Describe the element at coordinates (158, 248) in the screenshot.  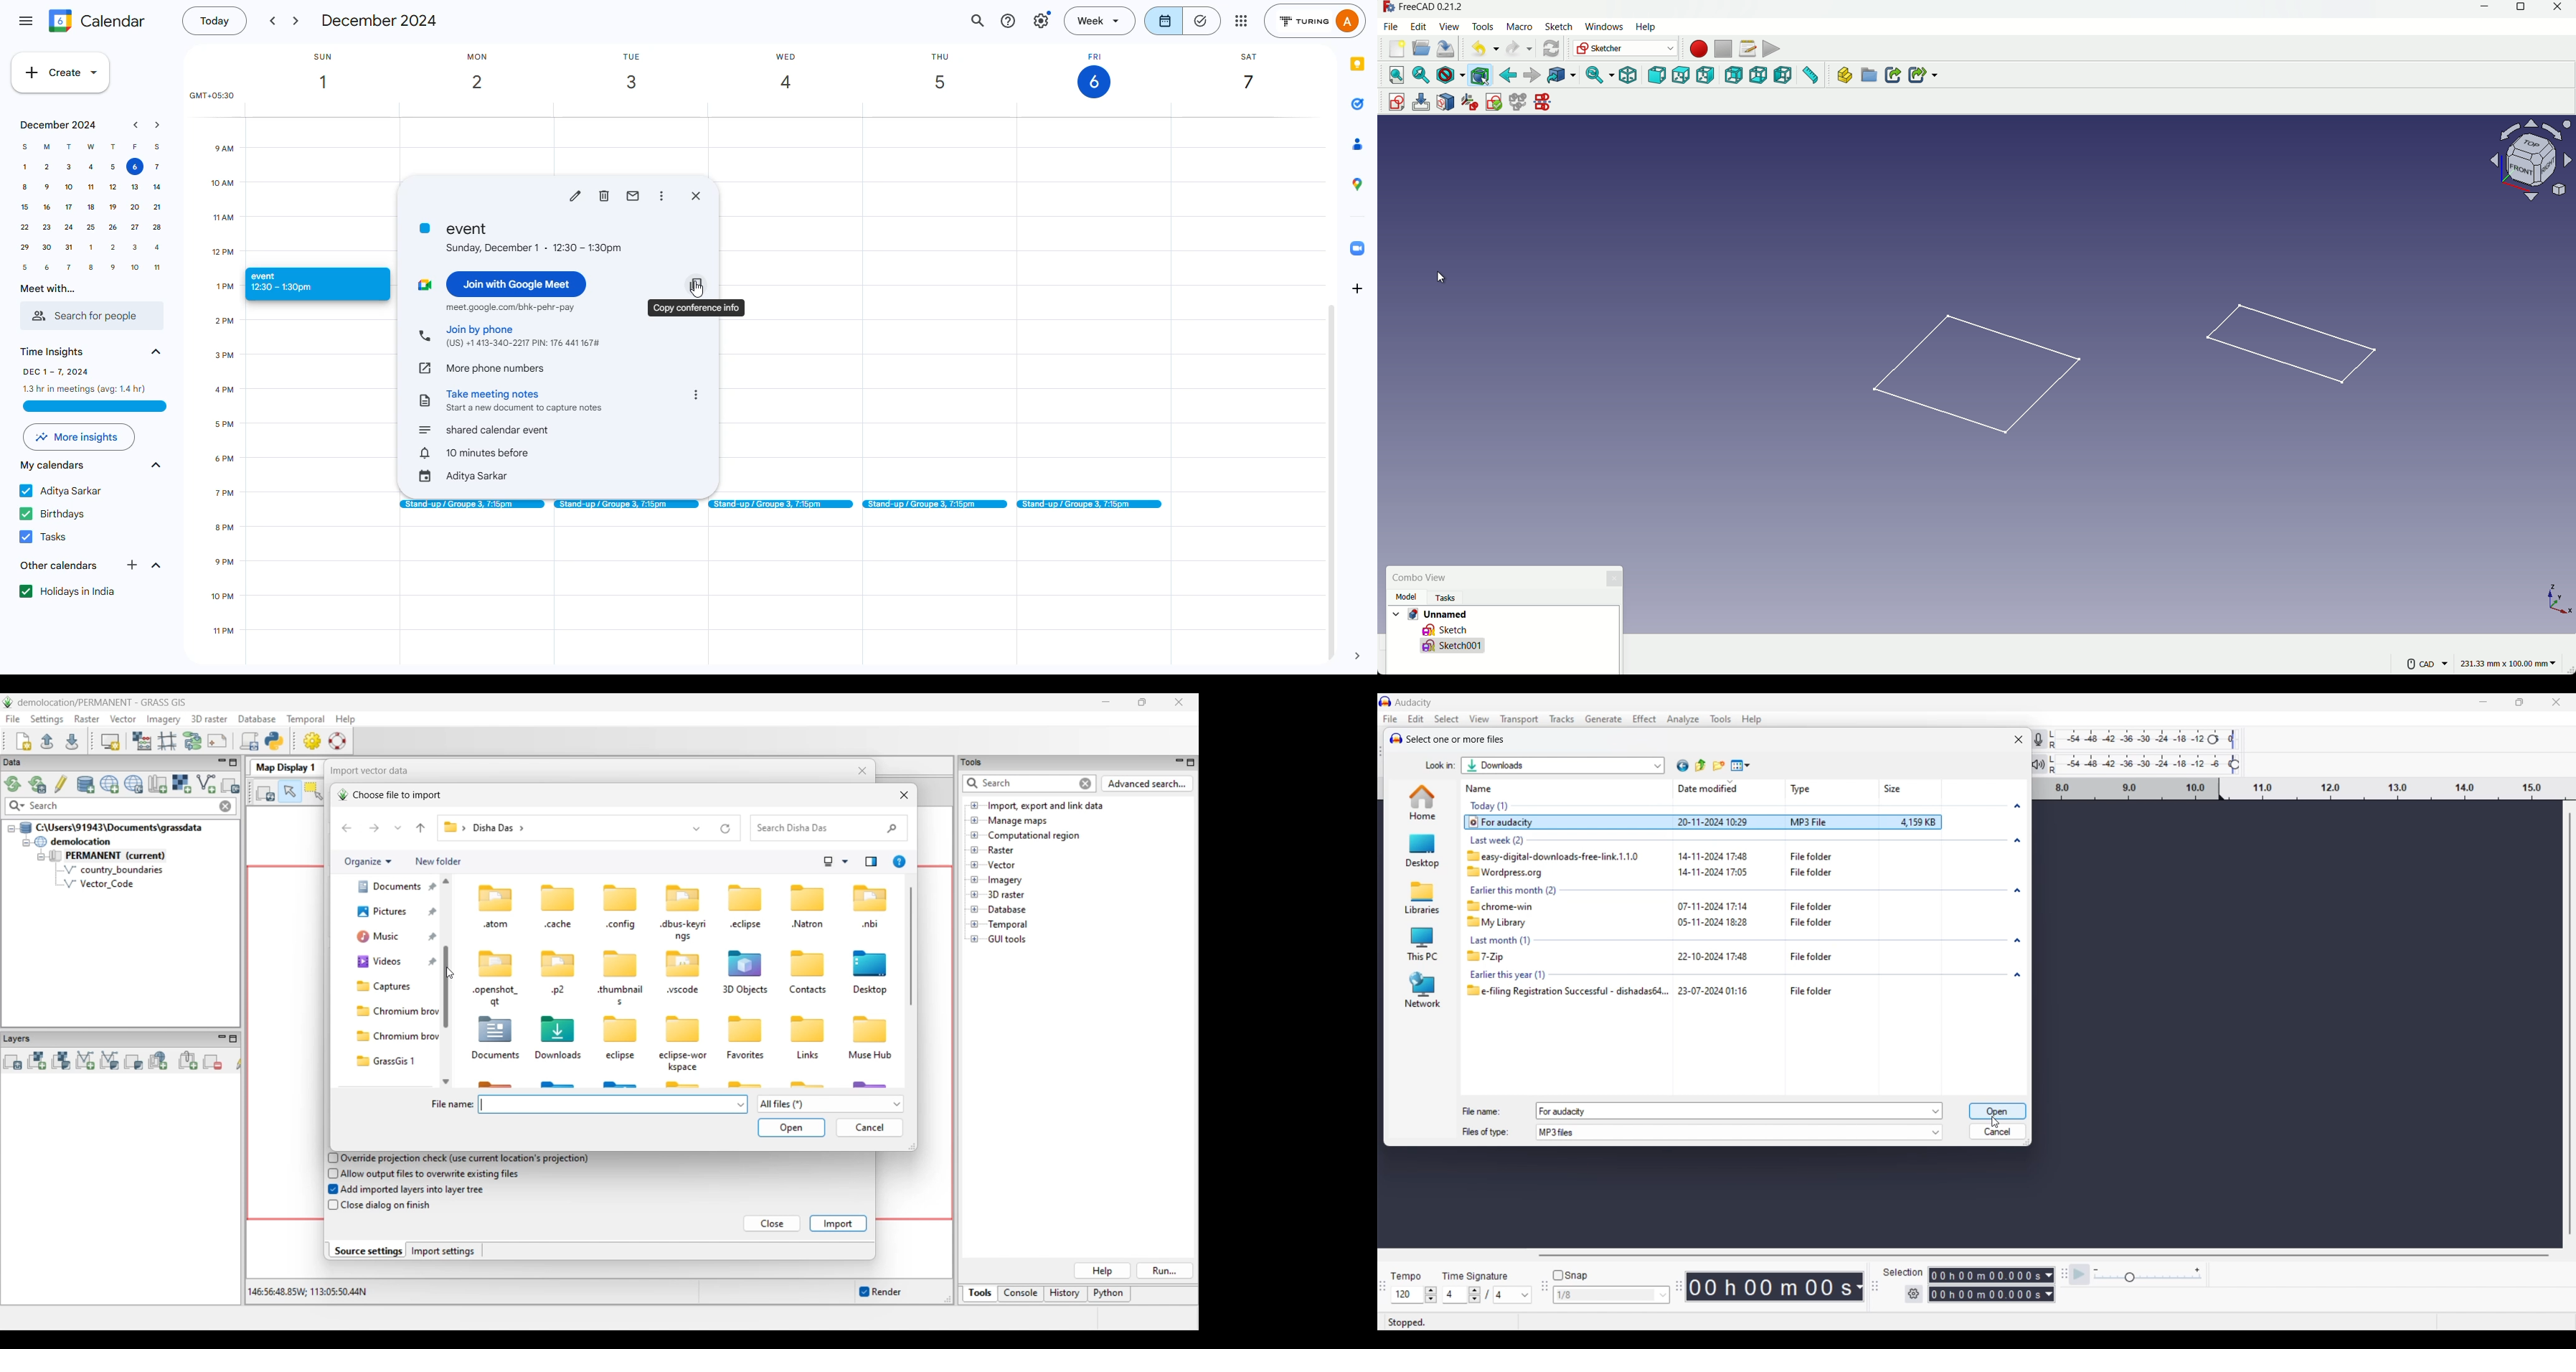
I see `4` at that location.